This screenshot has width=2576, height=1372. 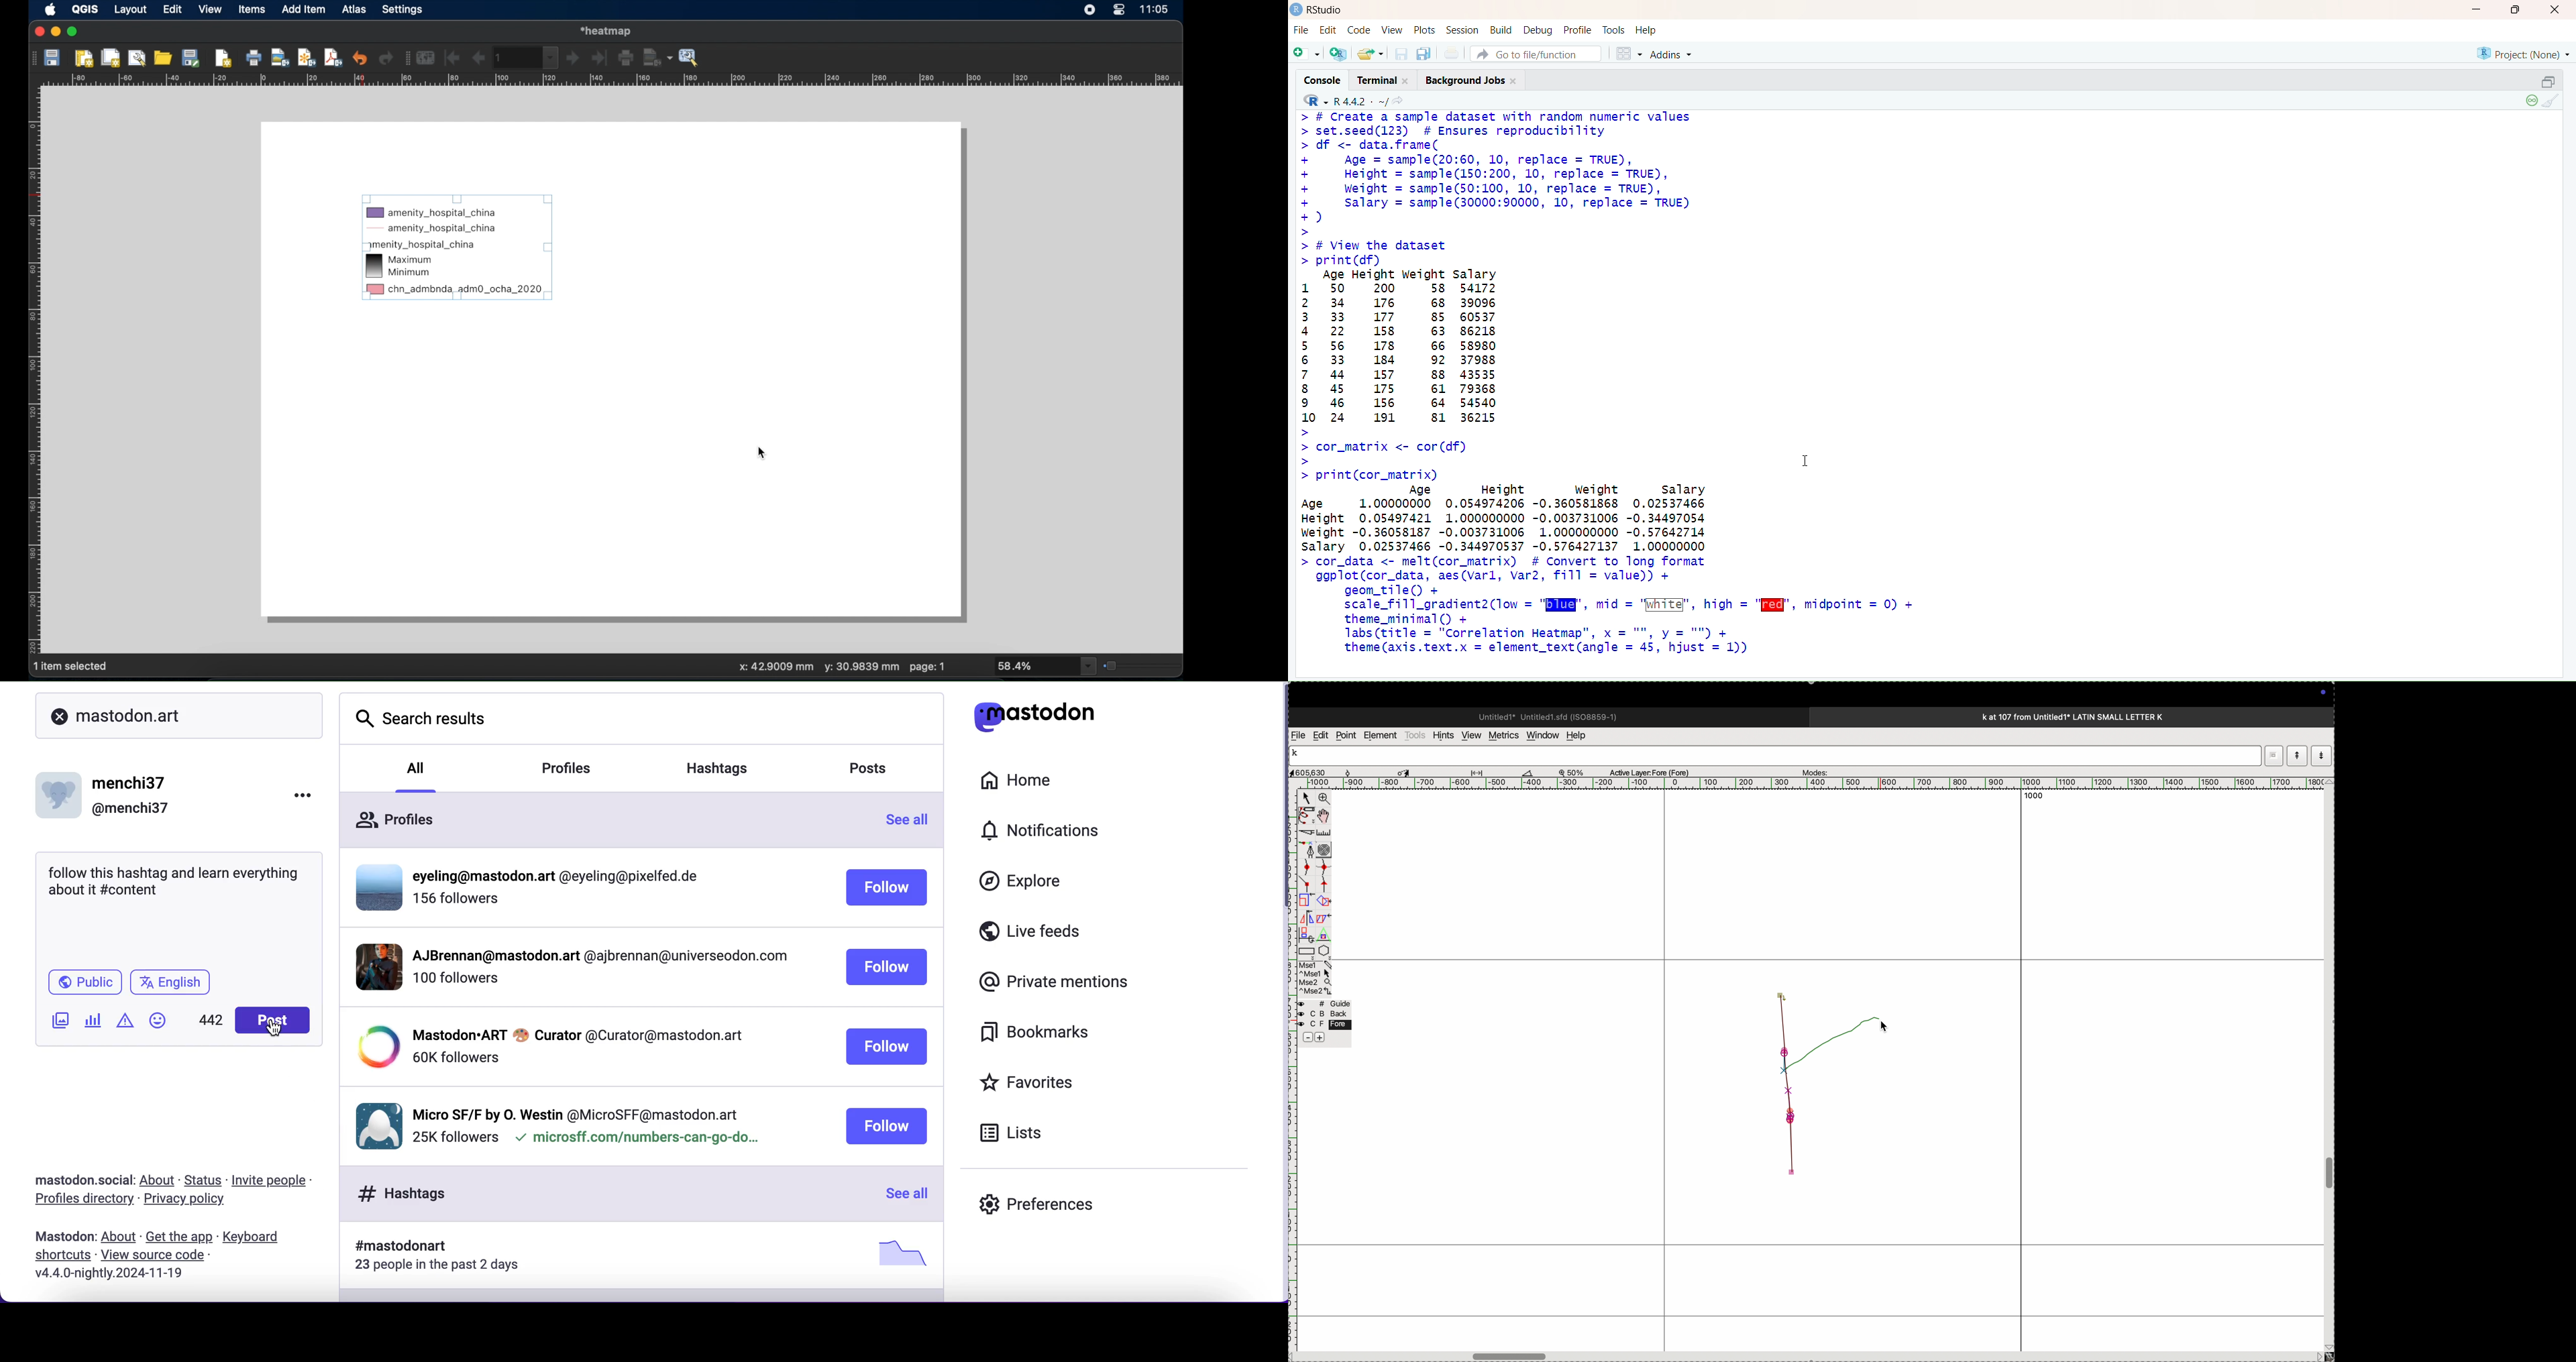 What do you see at coordinates (887, 968) in the screenshot?
I see `follow` at bounding box center [887, 968].